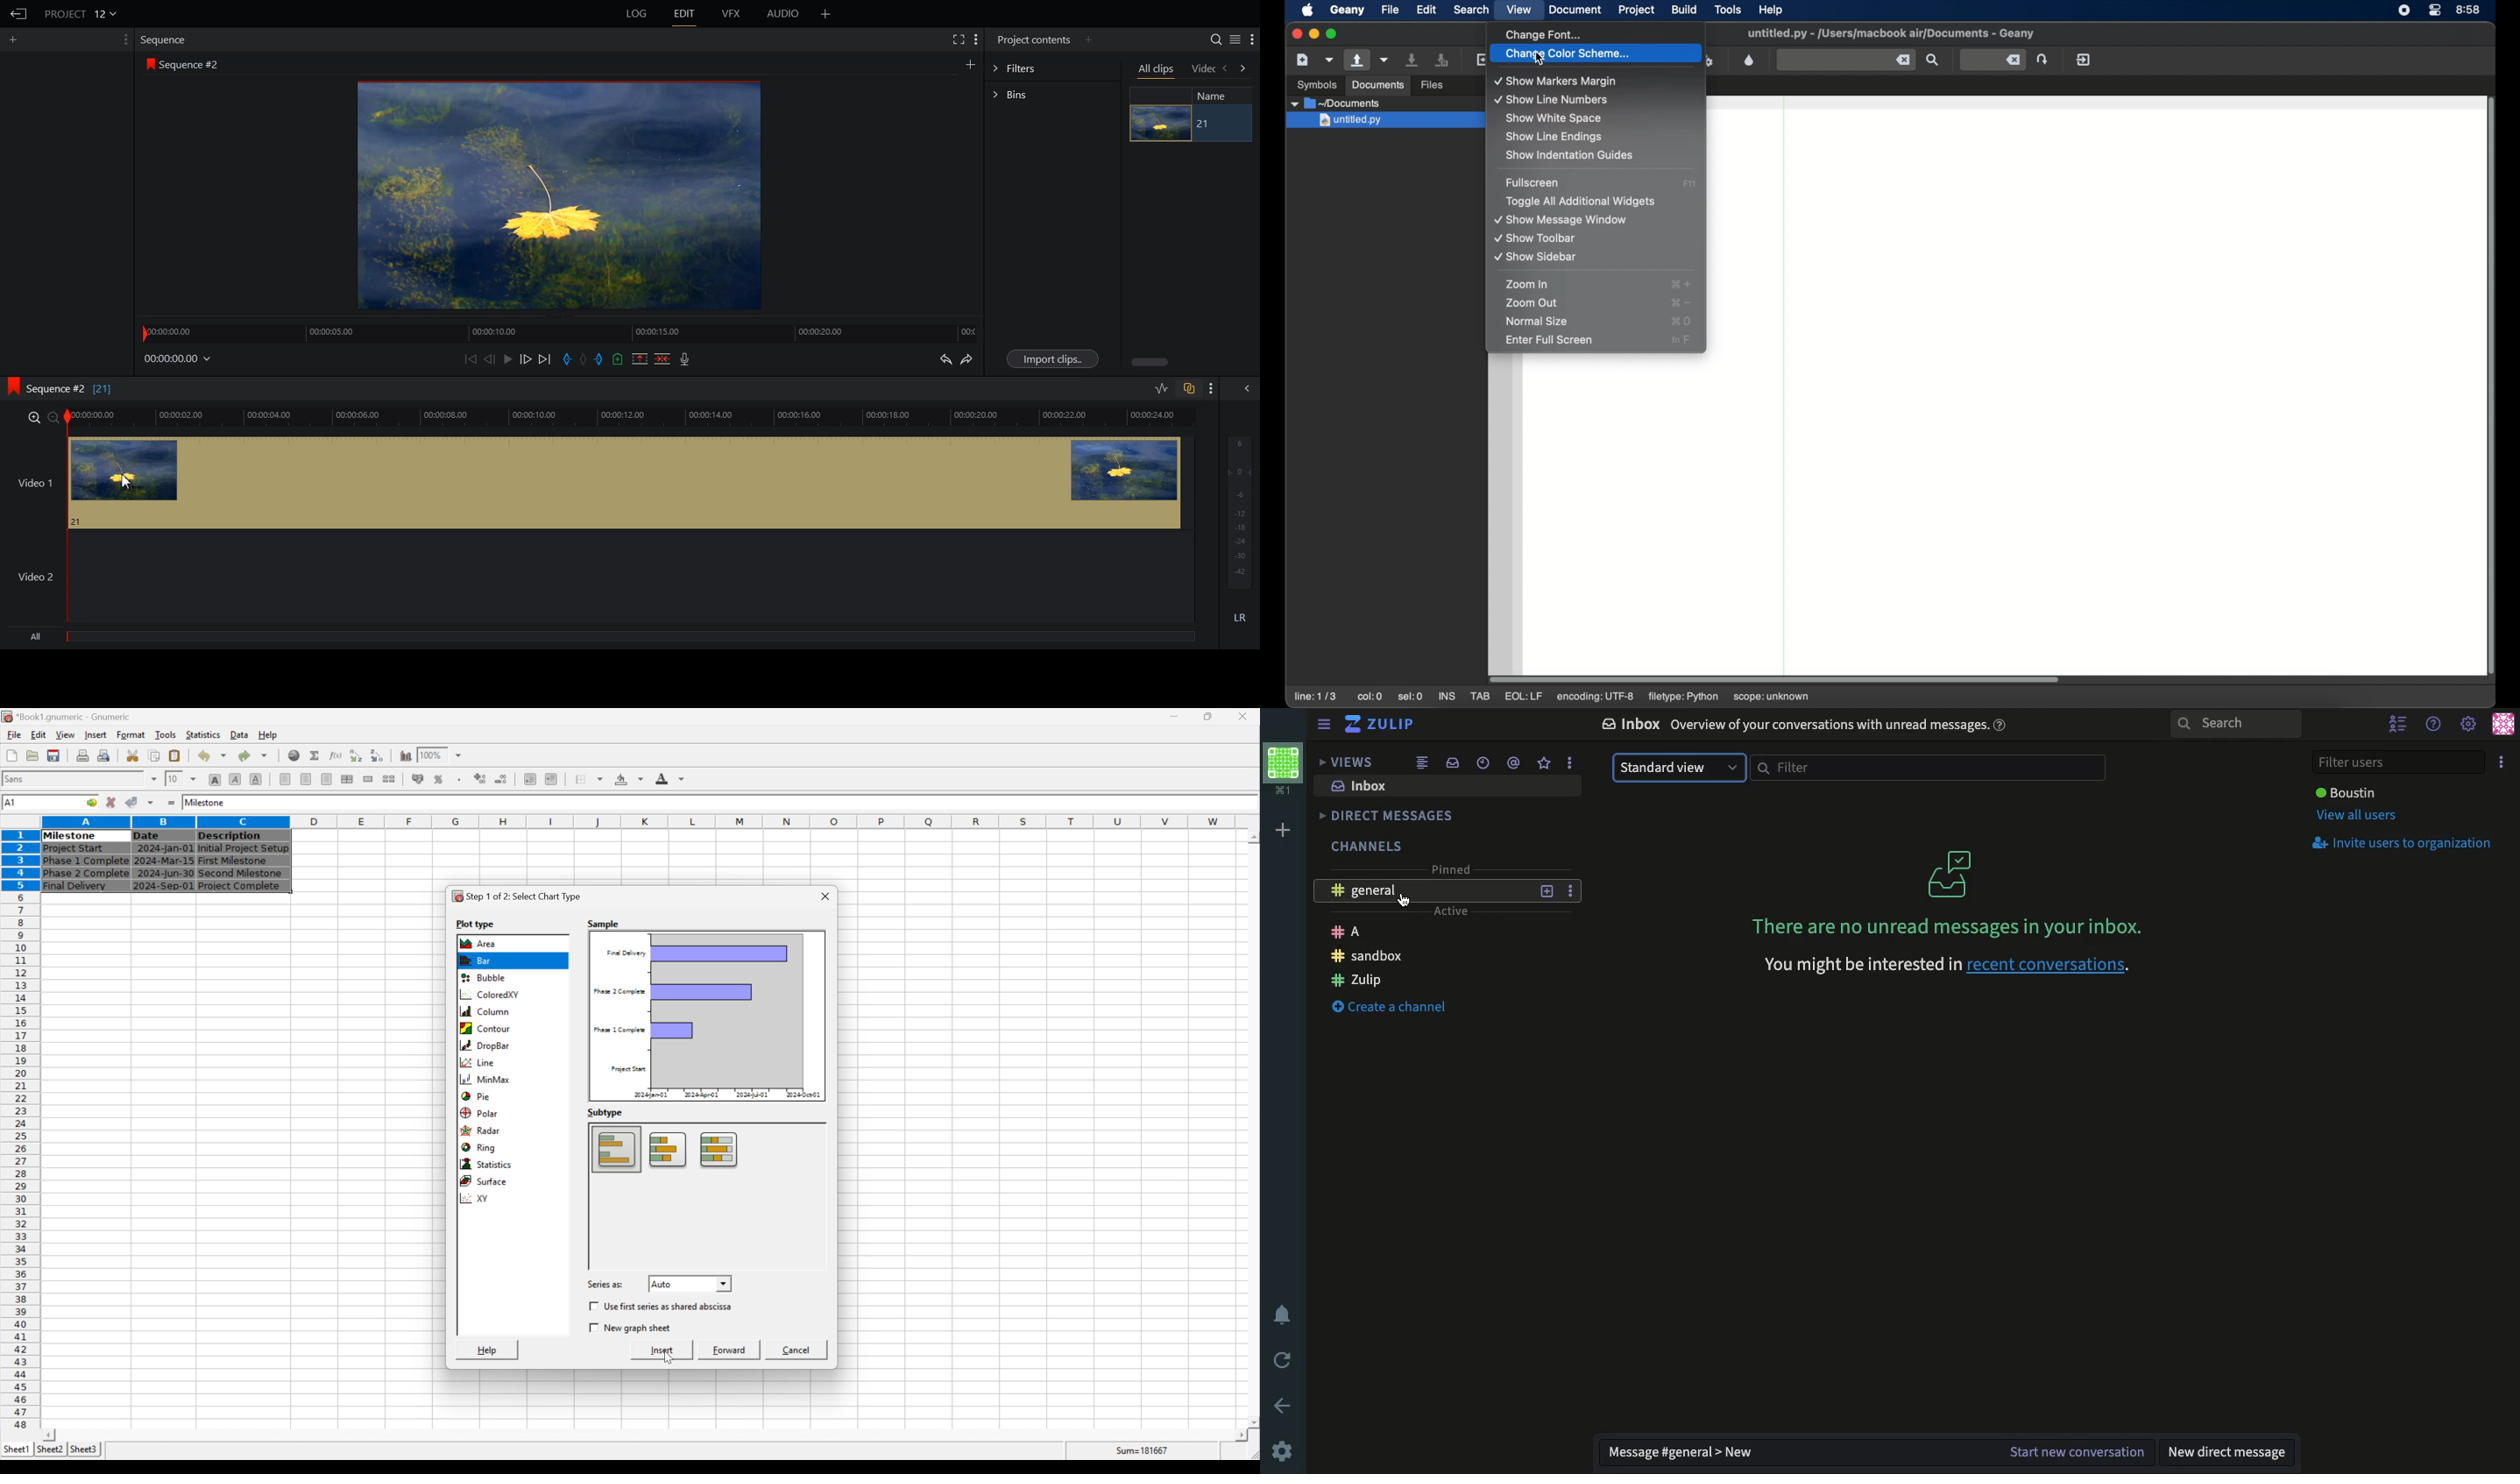  Describe the element at coordinates (378, 755) in the screenshot. I see `Sort the selected region in descending order based on the first column selected` at that location.